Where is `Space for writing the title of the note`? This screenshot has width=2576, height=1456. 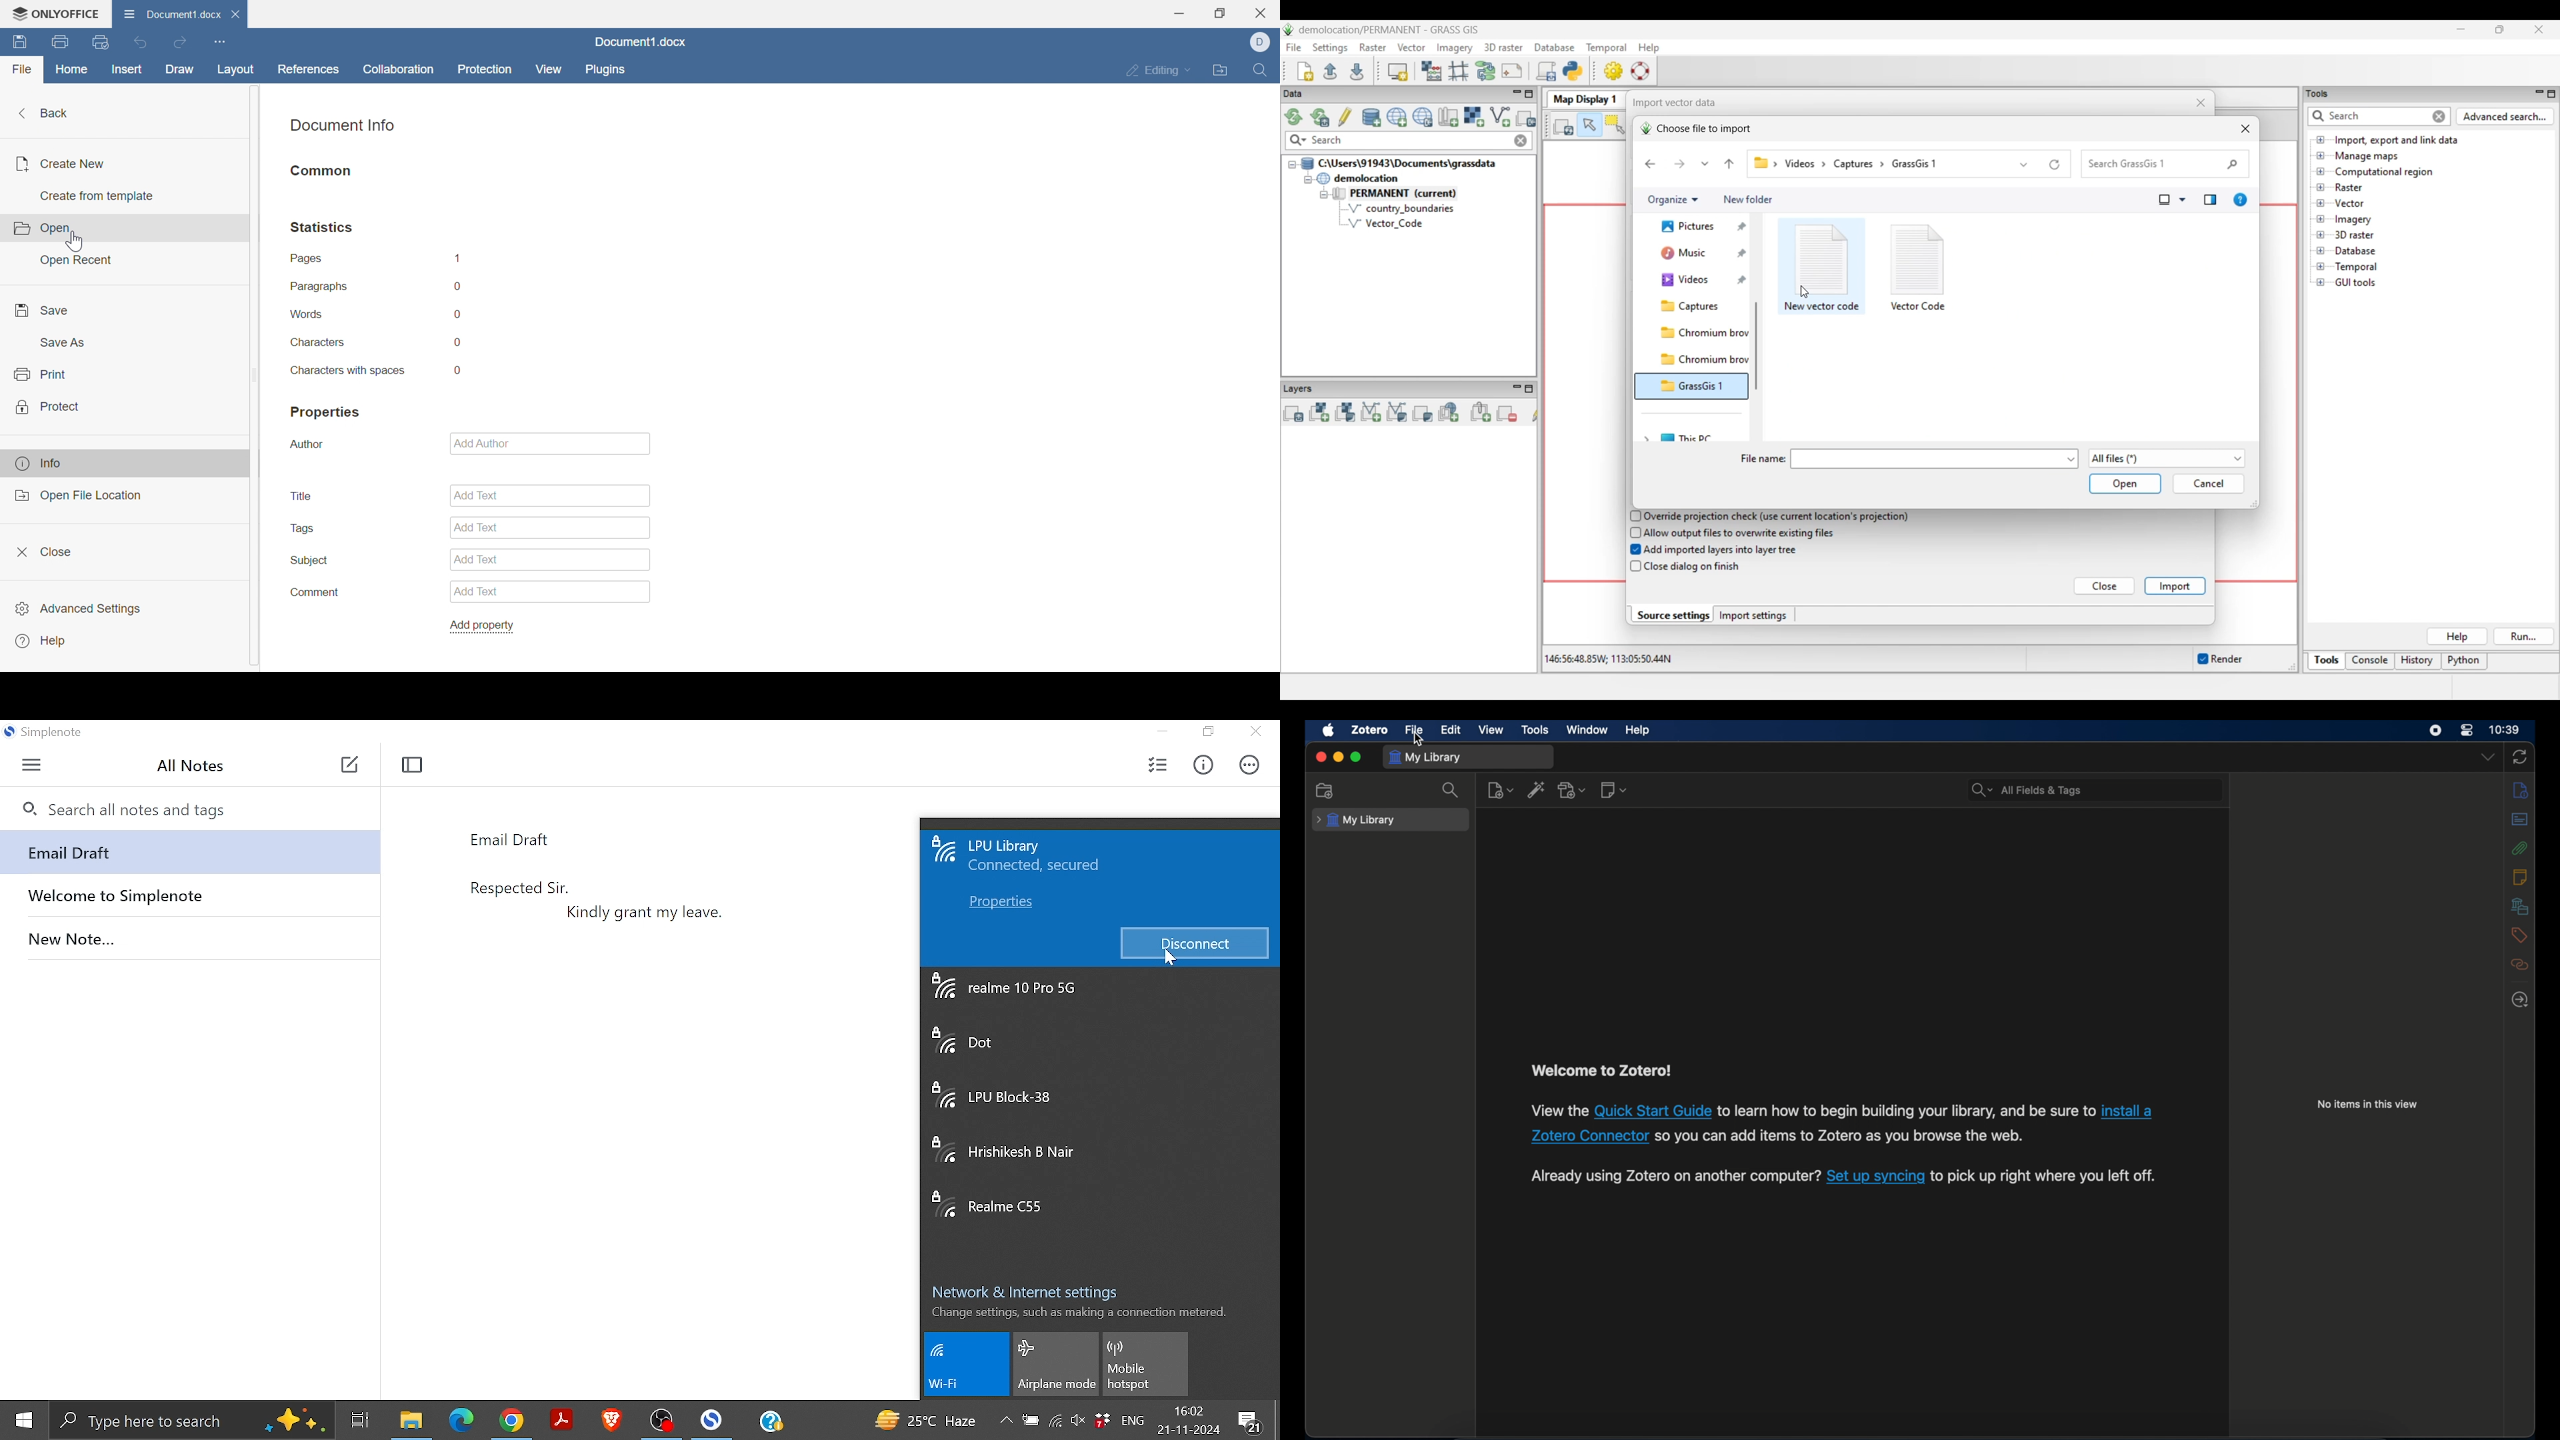 Space for writing the title of the note is located at coordinates (559, 837).